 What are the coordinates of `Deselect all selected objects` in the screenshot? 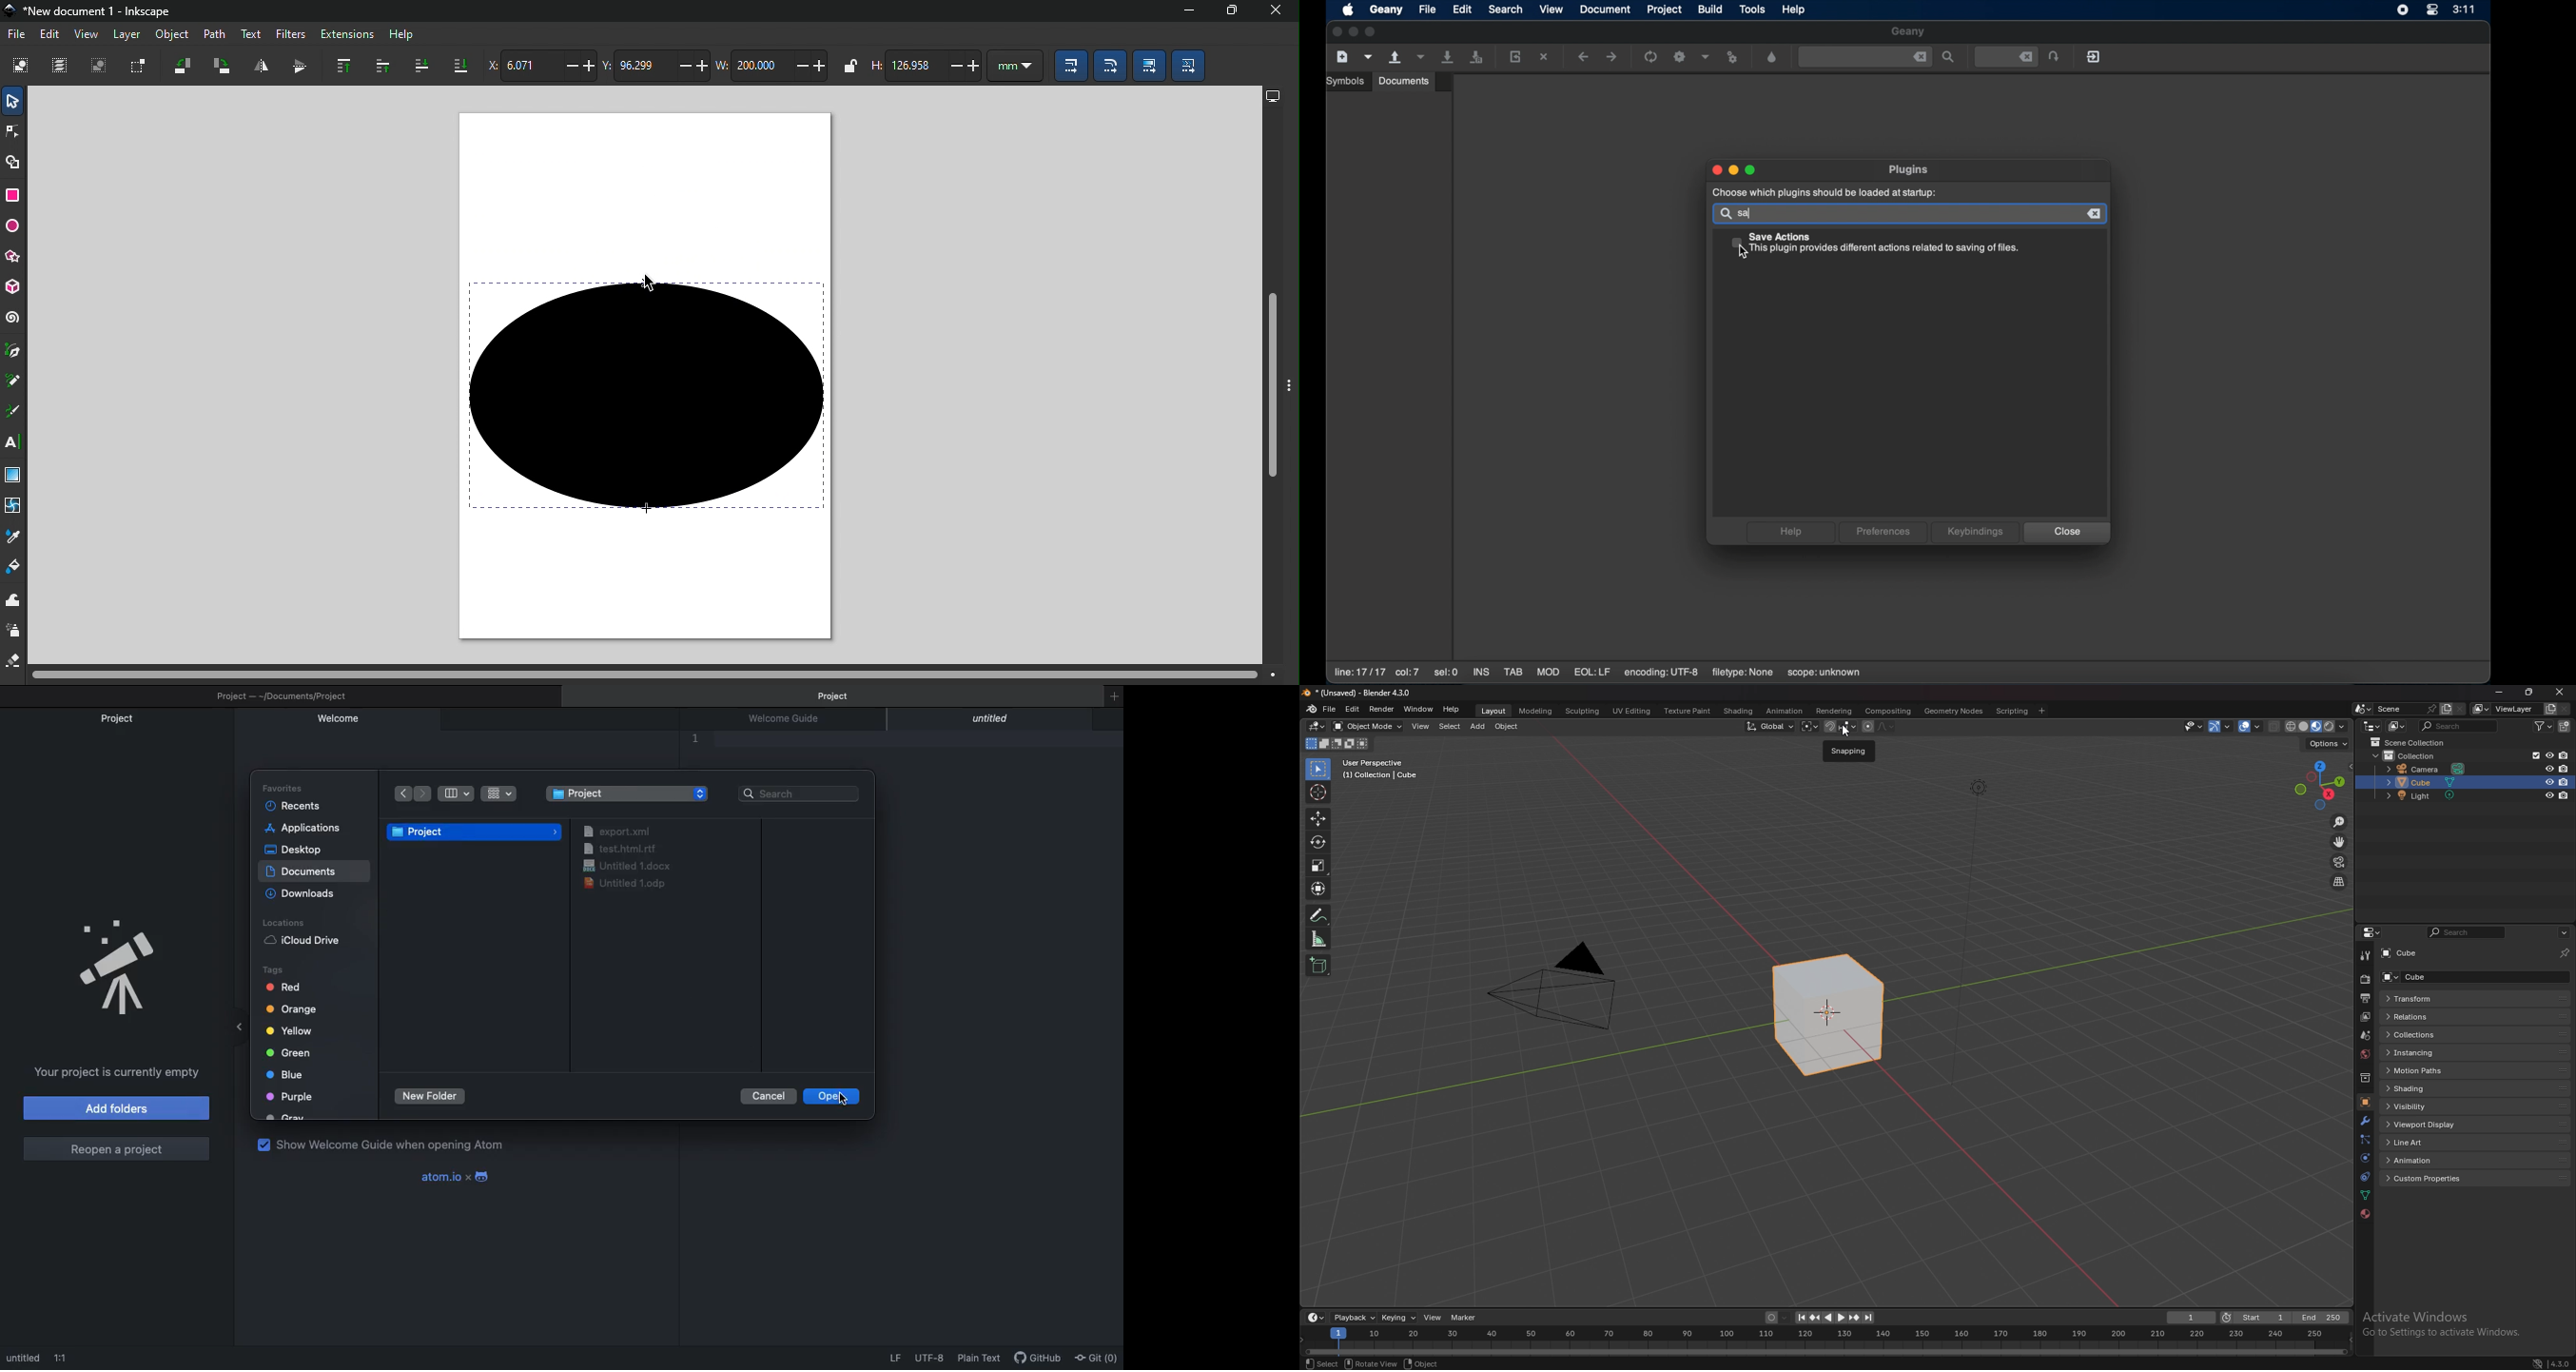 It's located at (100, 68).